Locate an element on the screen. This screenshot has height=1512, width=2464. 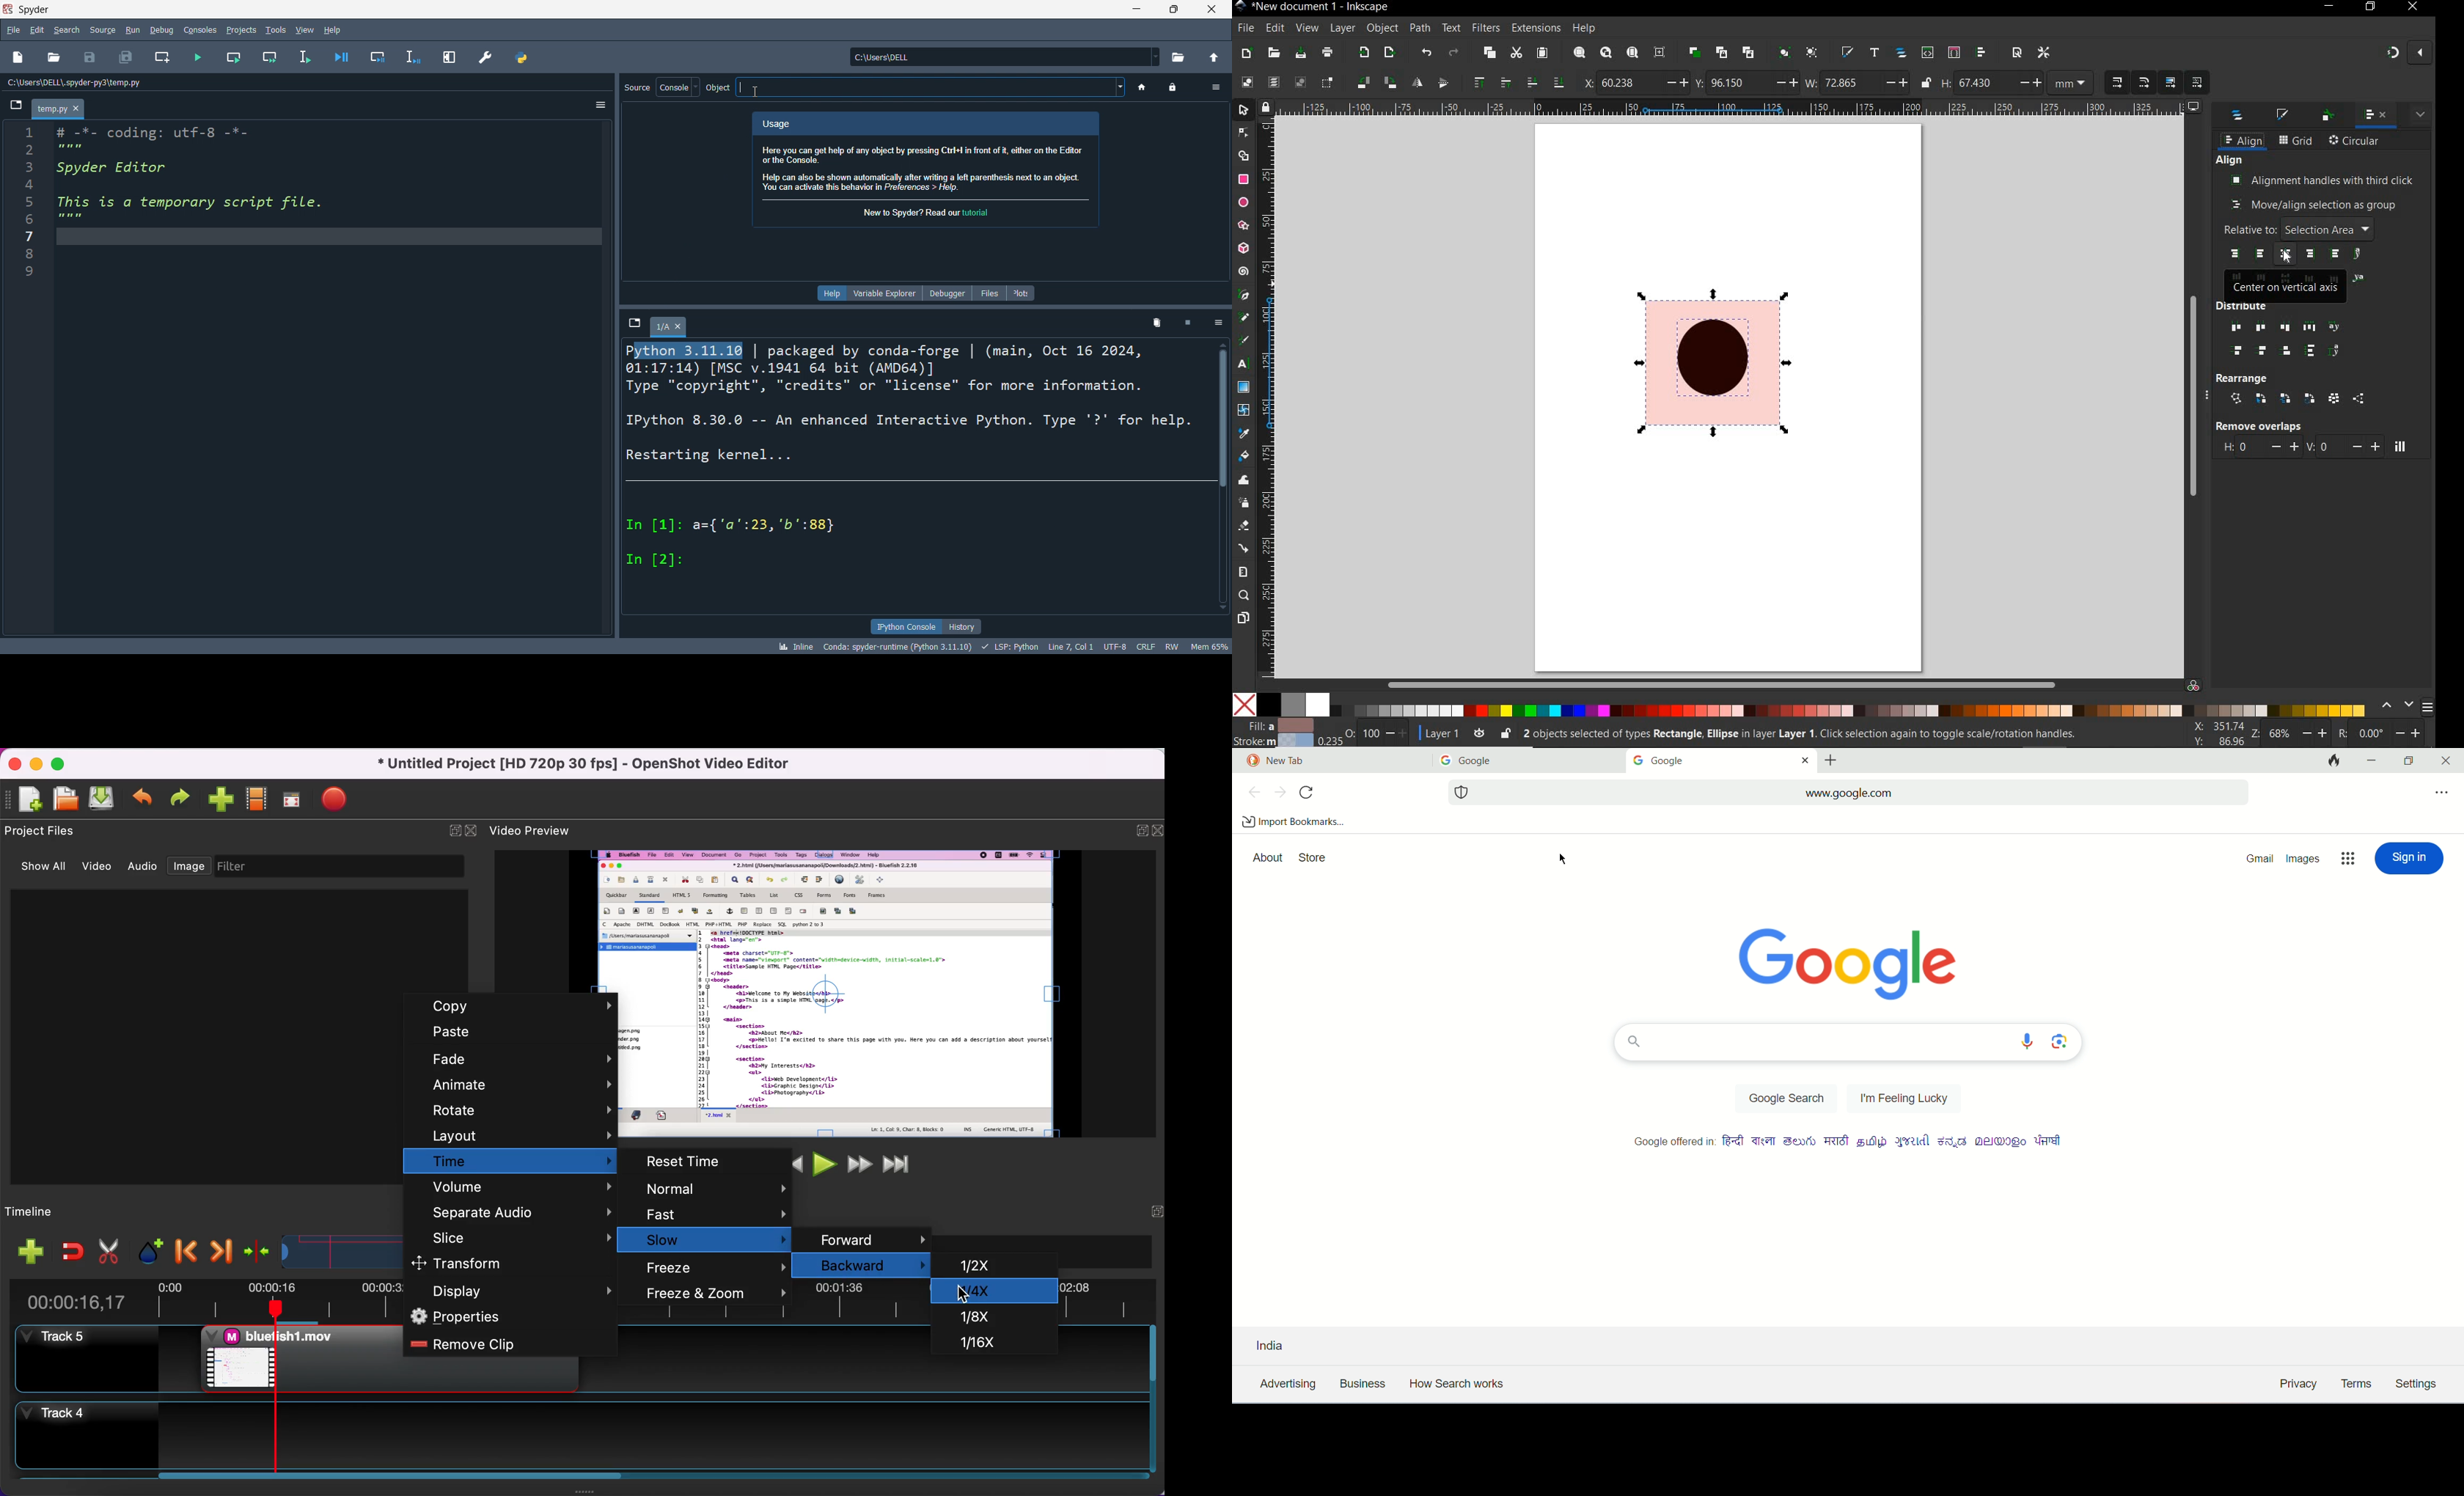
1/2x is located at coordinates (983, 1265).